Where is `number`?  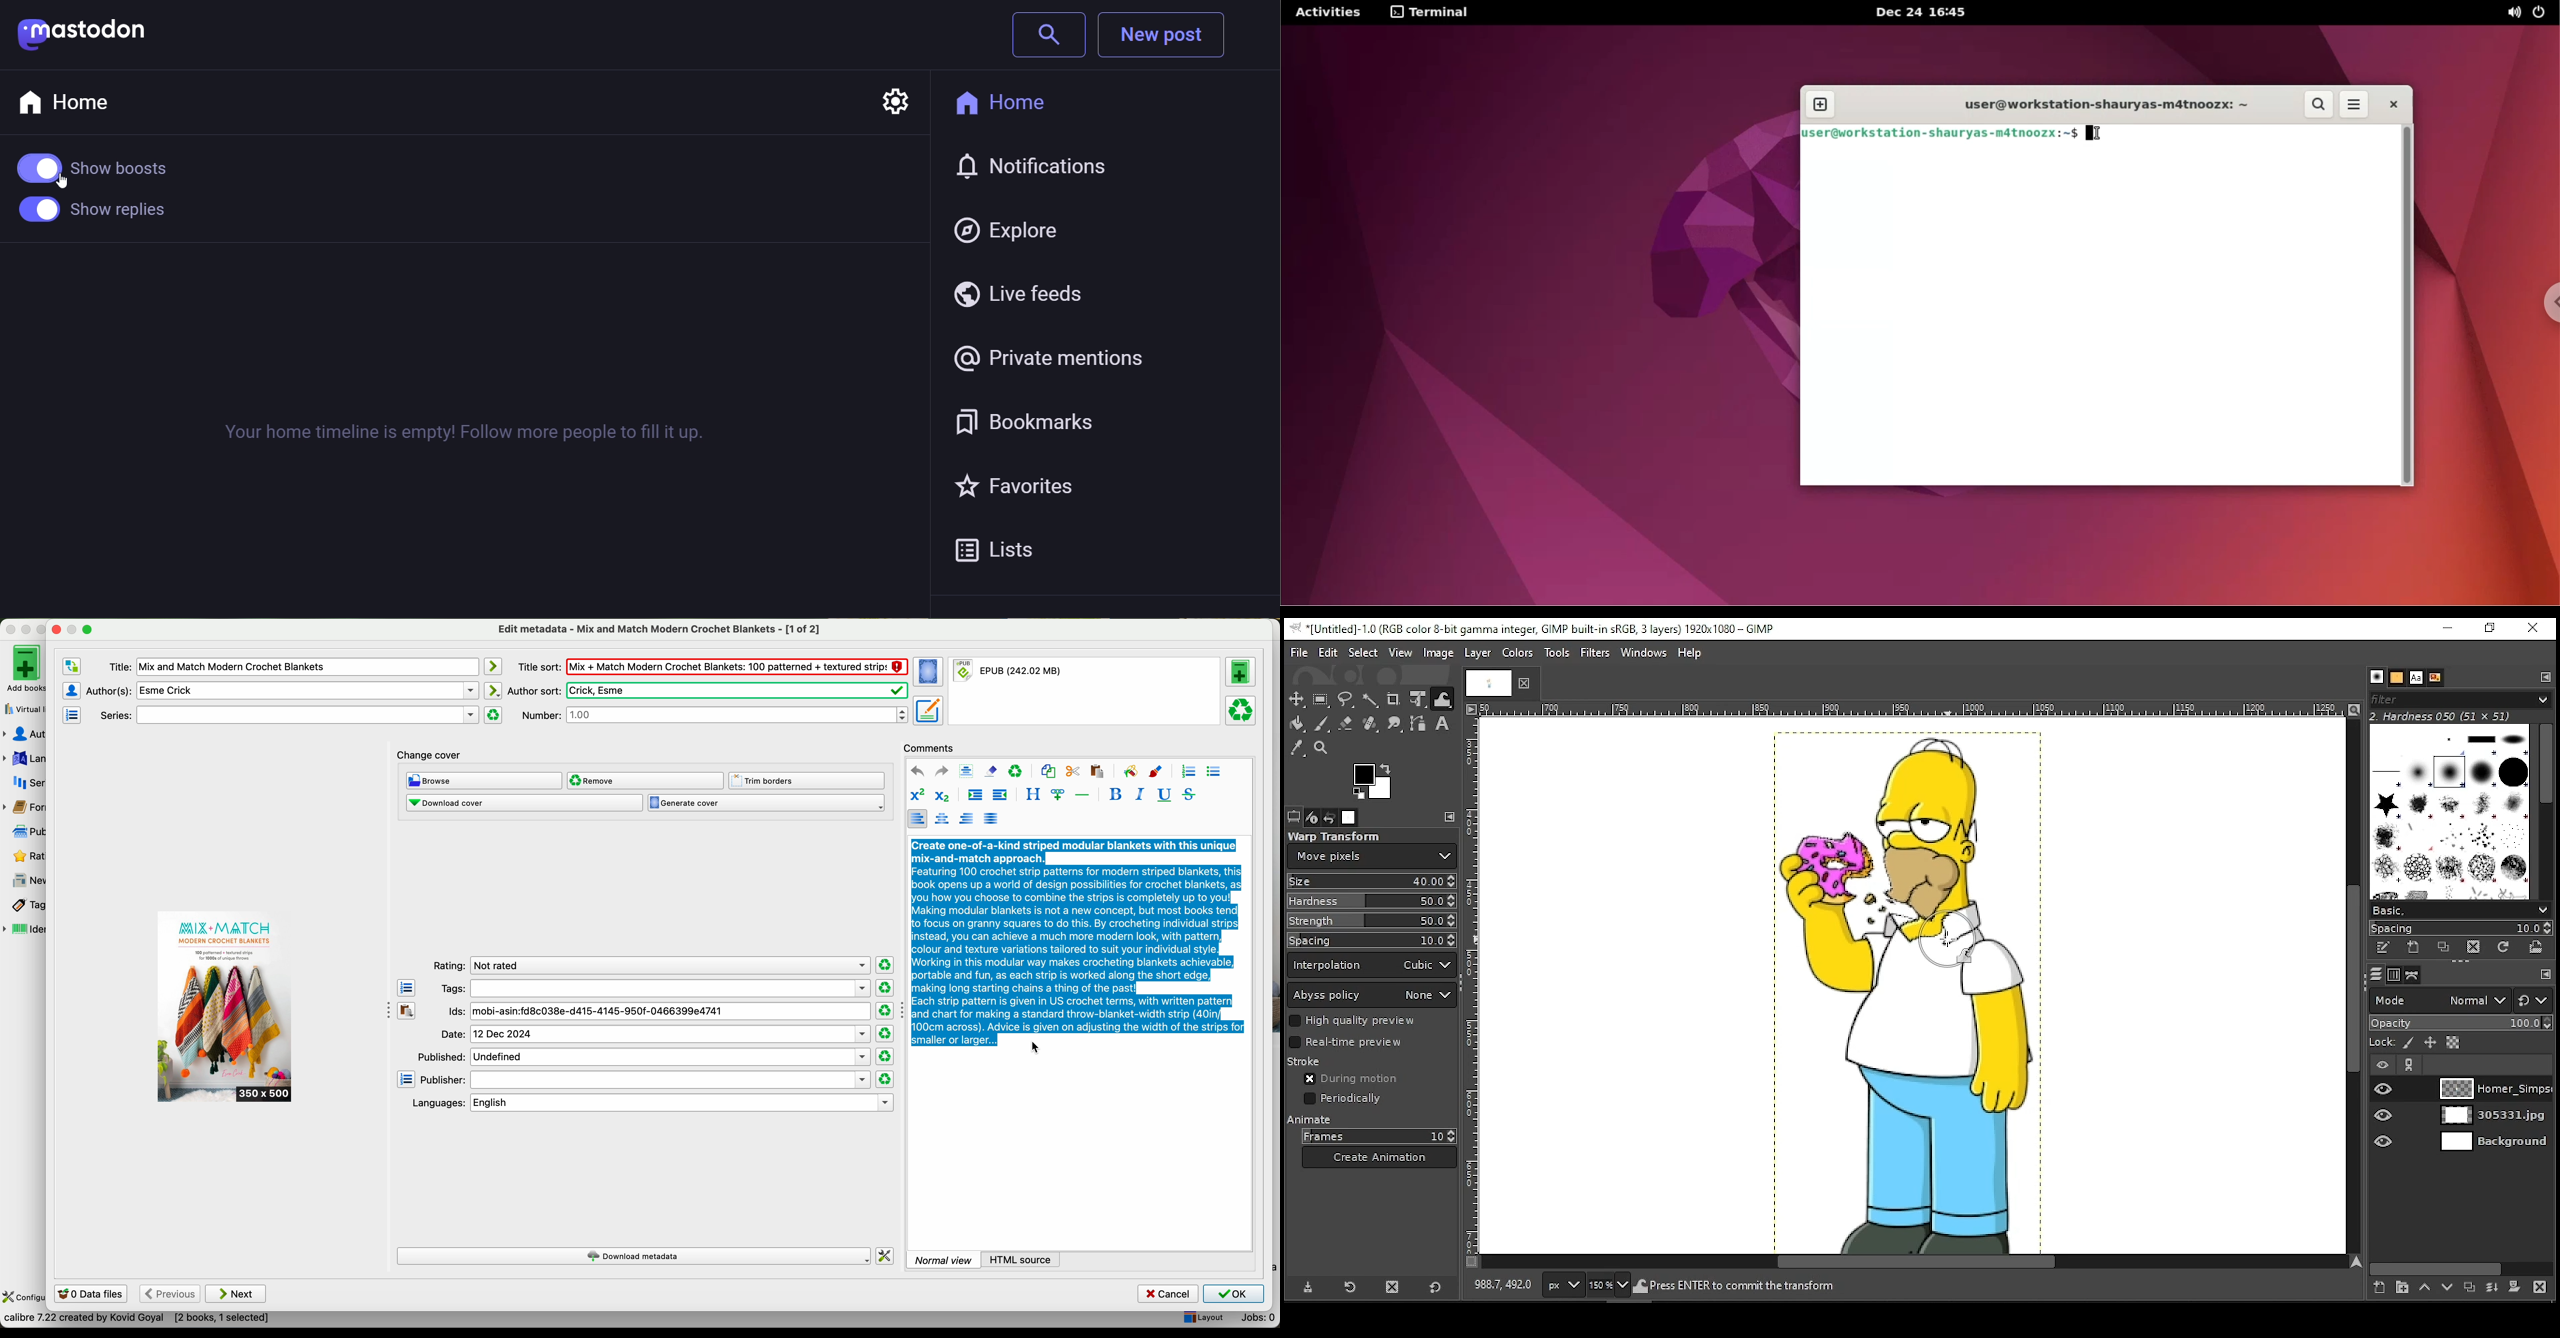 number is located at coordinates (714, 714).